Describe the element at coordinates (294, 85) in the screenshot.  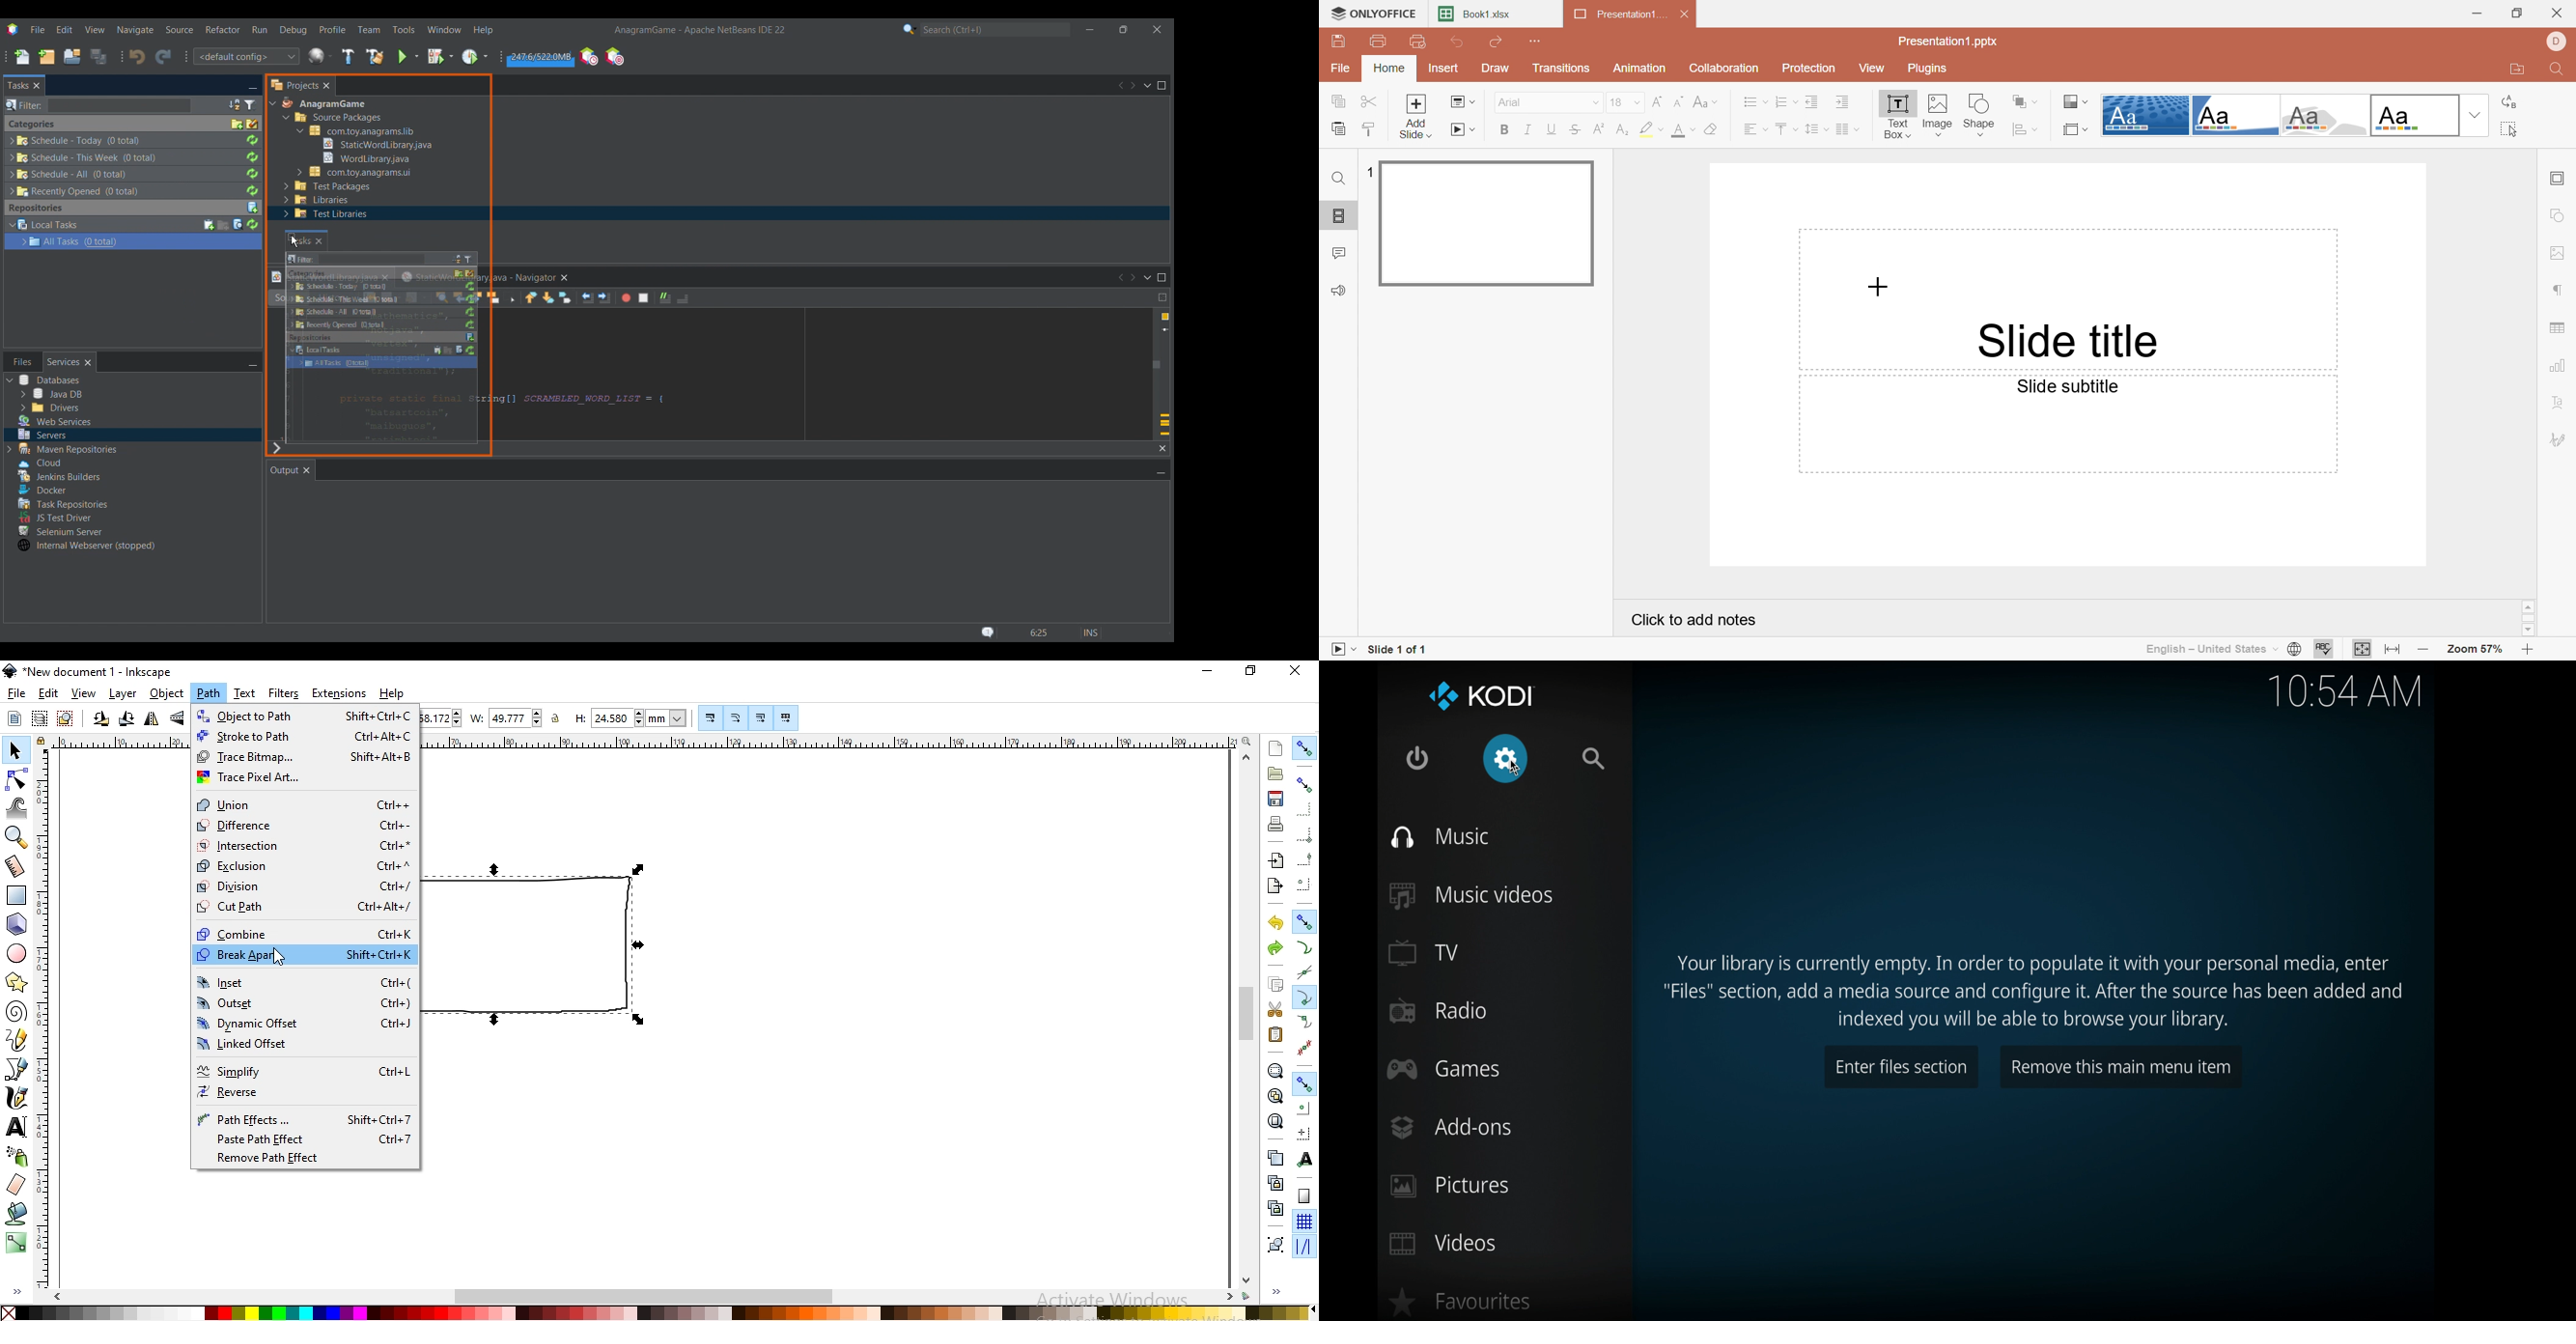
I see `Projects tab` at that location.